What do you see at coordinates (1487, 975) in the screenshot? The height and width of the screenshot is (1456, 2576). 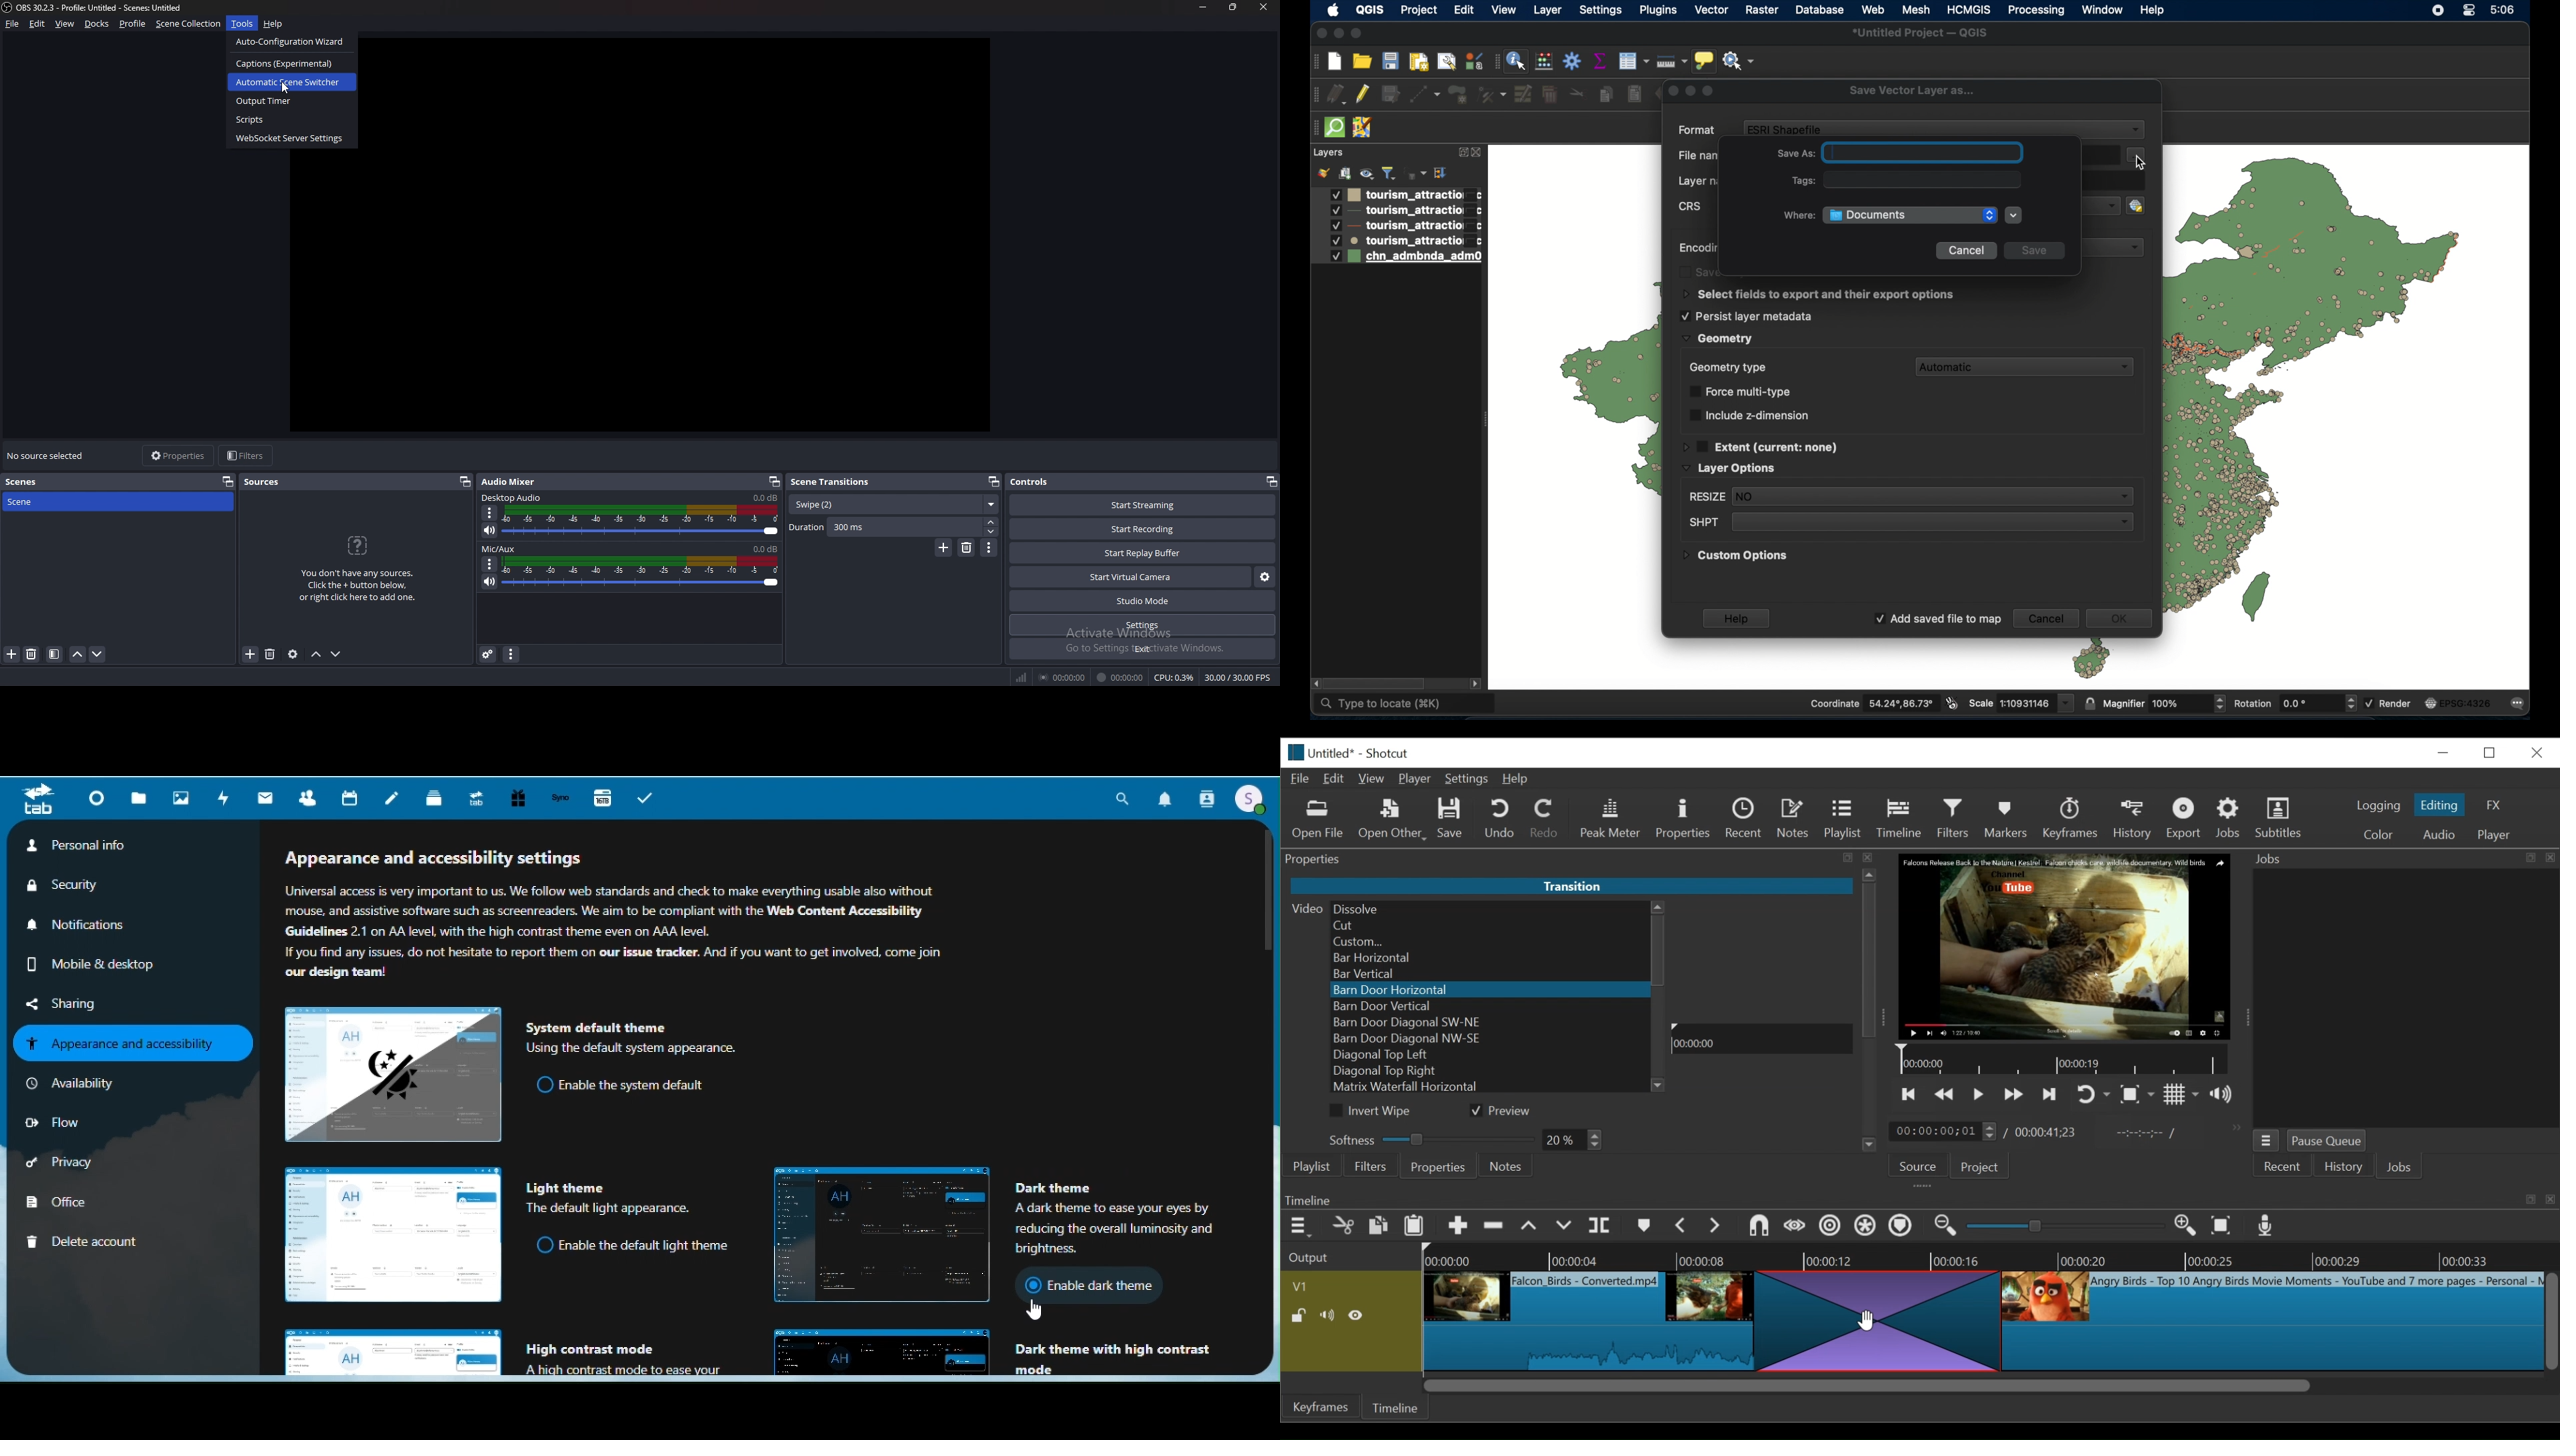 I see `Bar Vertical` at bounding box center [1487, 975].